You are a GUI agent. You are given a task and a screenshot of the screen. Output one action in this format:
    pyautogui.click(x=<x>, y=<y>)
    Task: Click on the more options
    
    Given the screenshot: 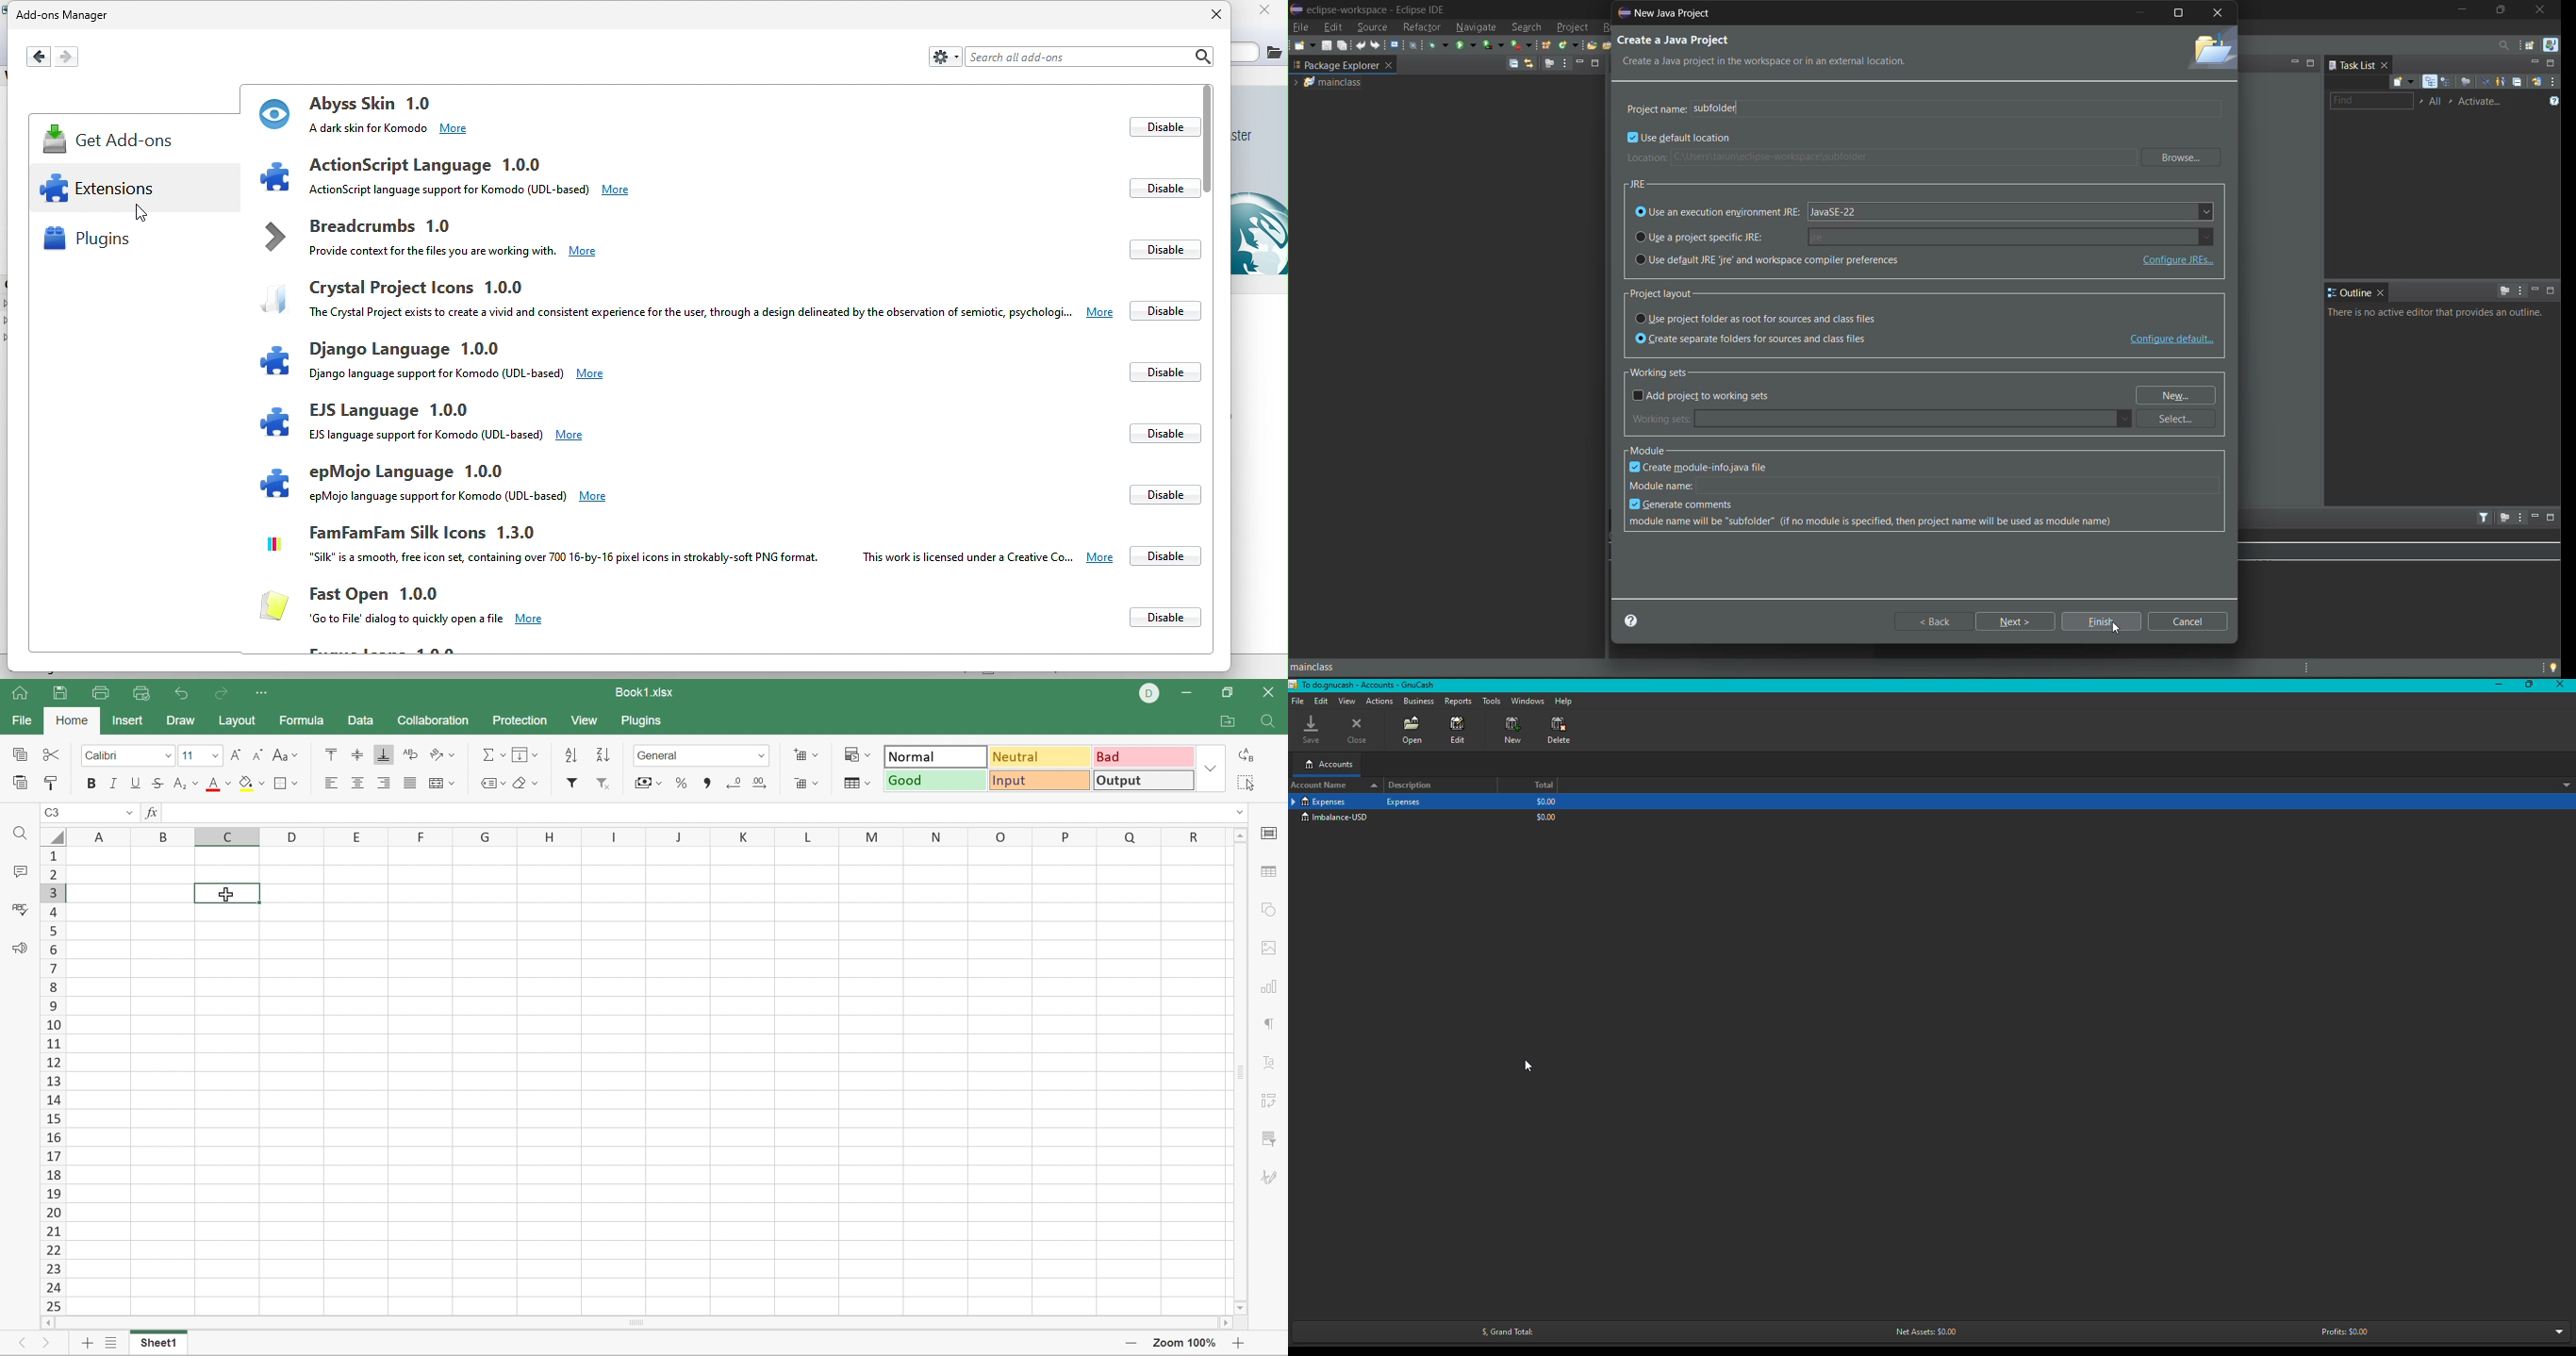 What is the action you would take?
    pyautogui.click(x=2556, y=1332)
    